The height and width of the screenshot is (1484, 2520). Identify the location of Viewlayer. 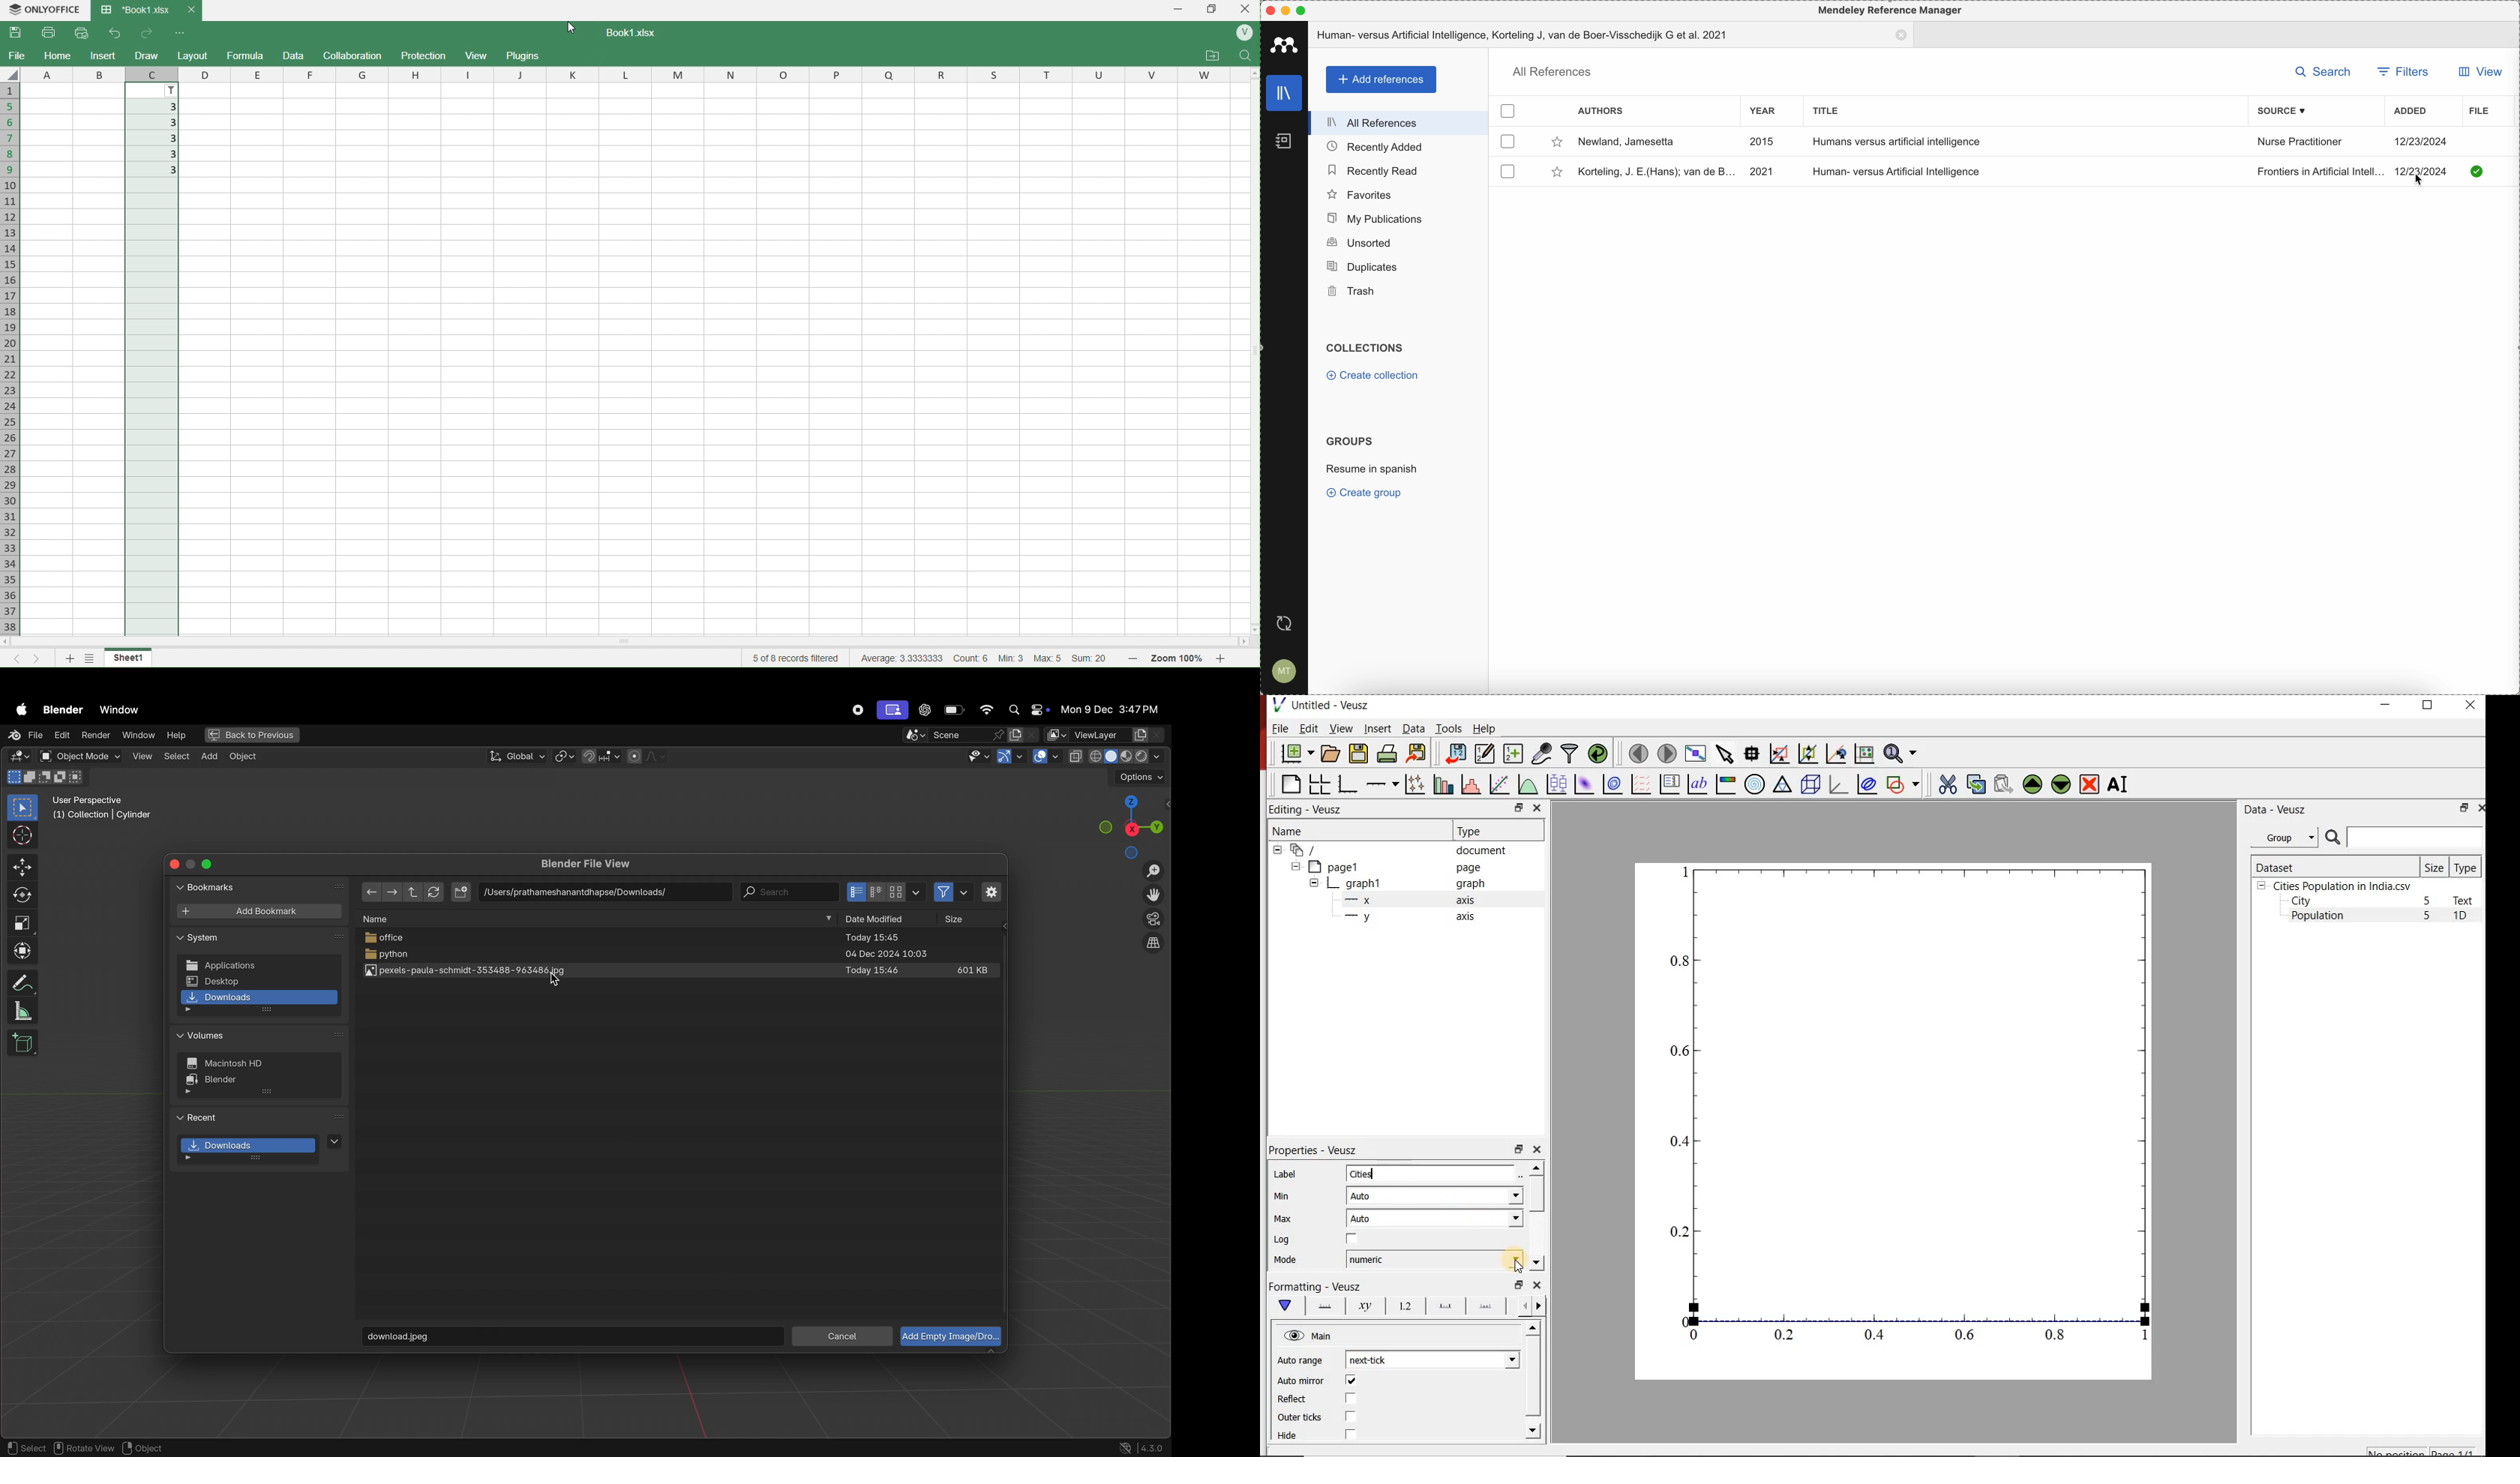
(1106, 735).